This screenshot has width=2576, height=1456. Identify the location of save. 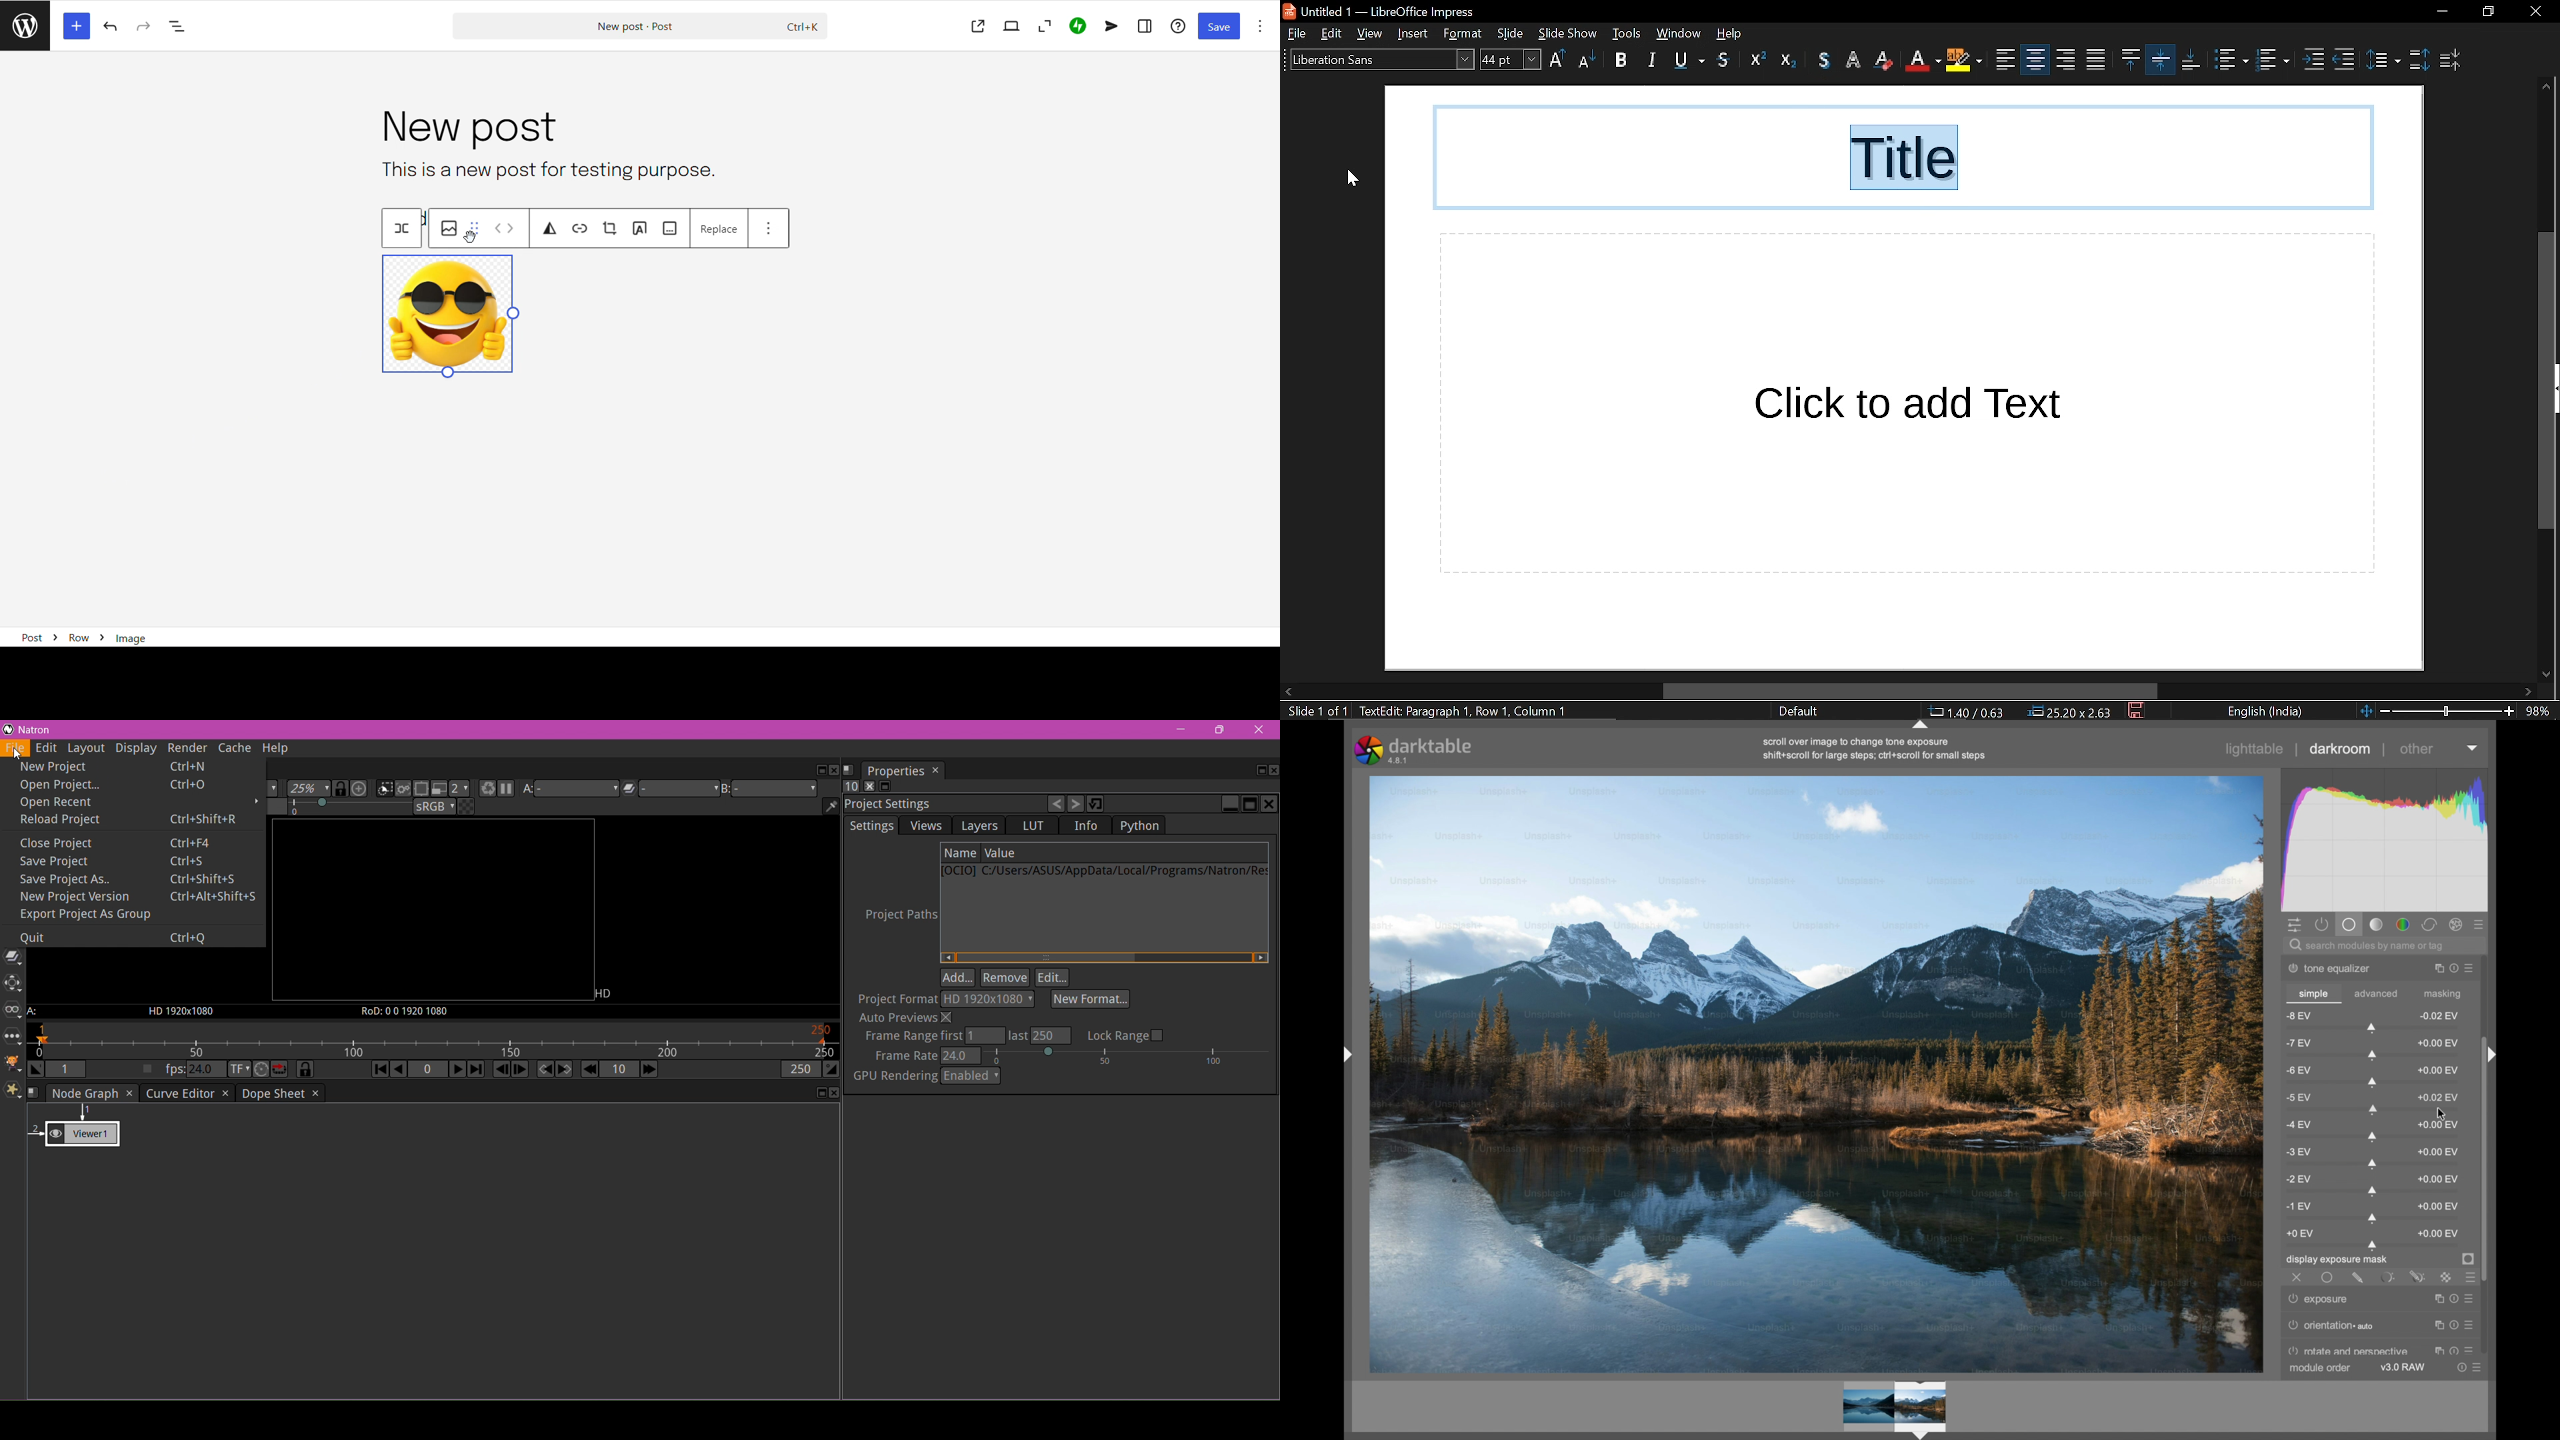
(2138, 712).